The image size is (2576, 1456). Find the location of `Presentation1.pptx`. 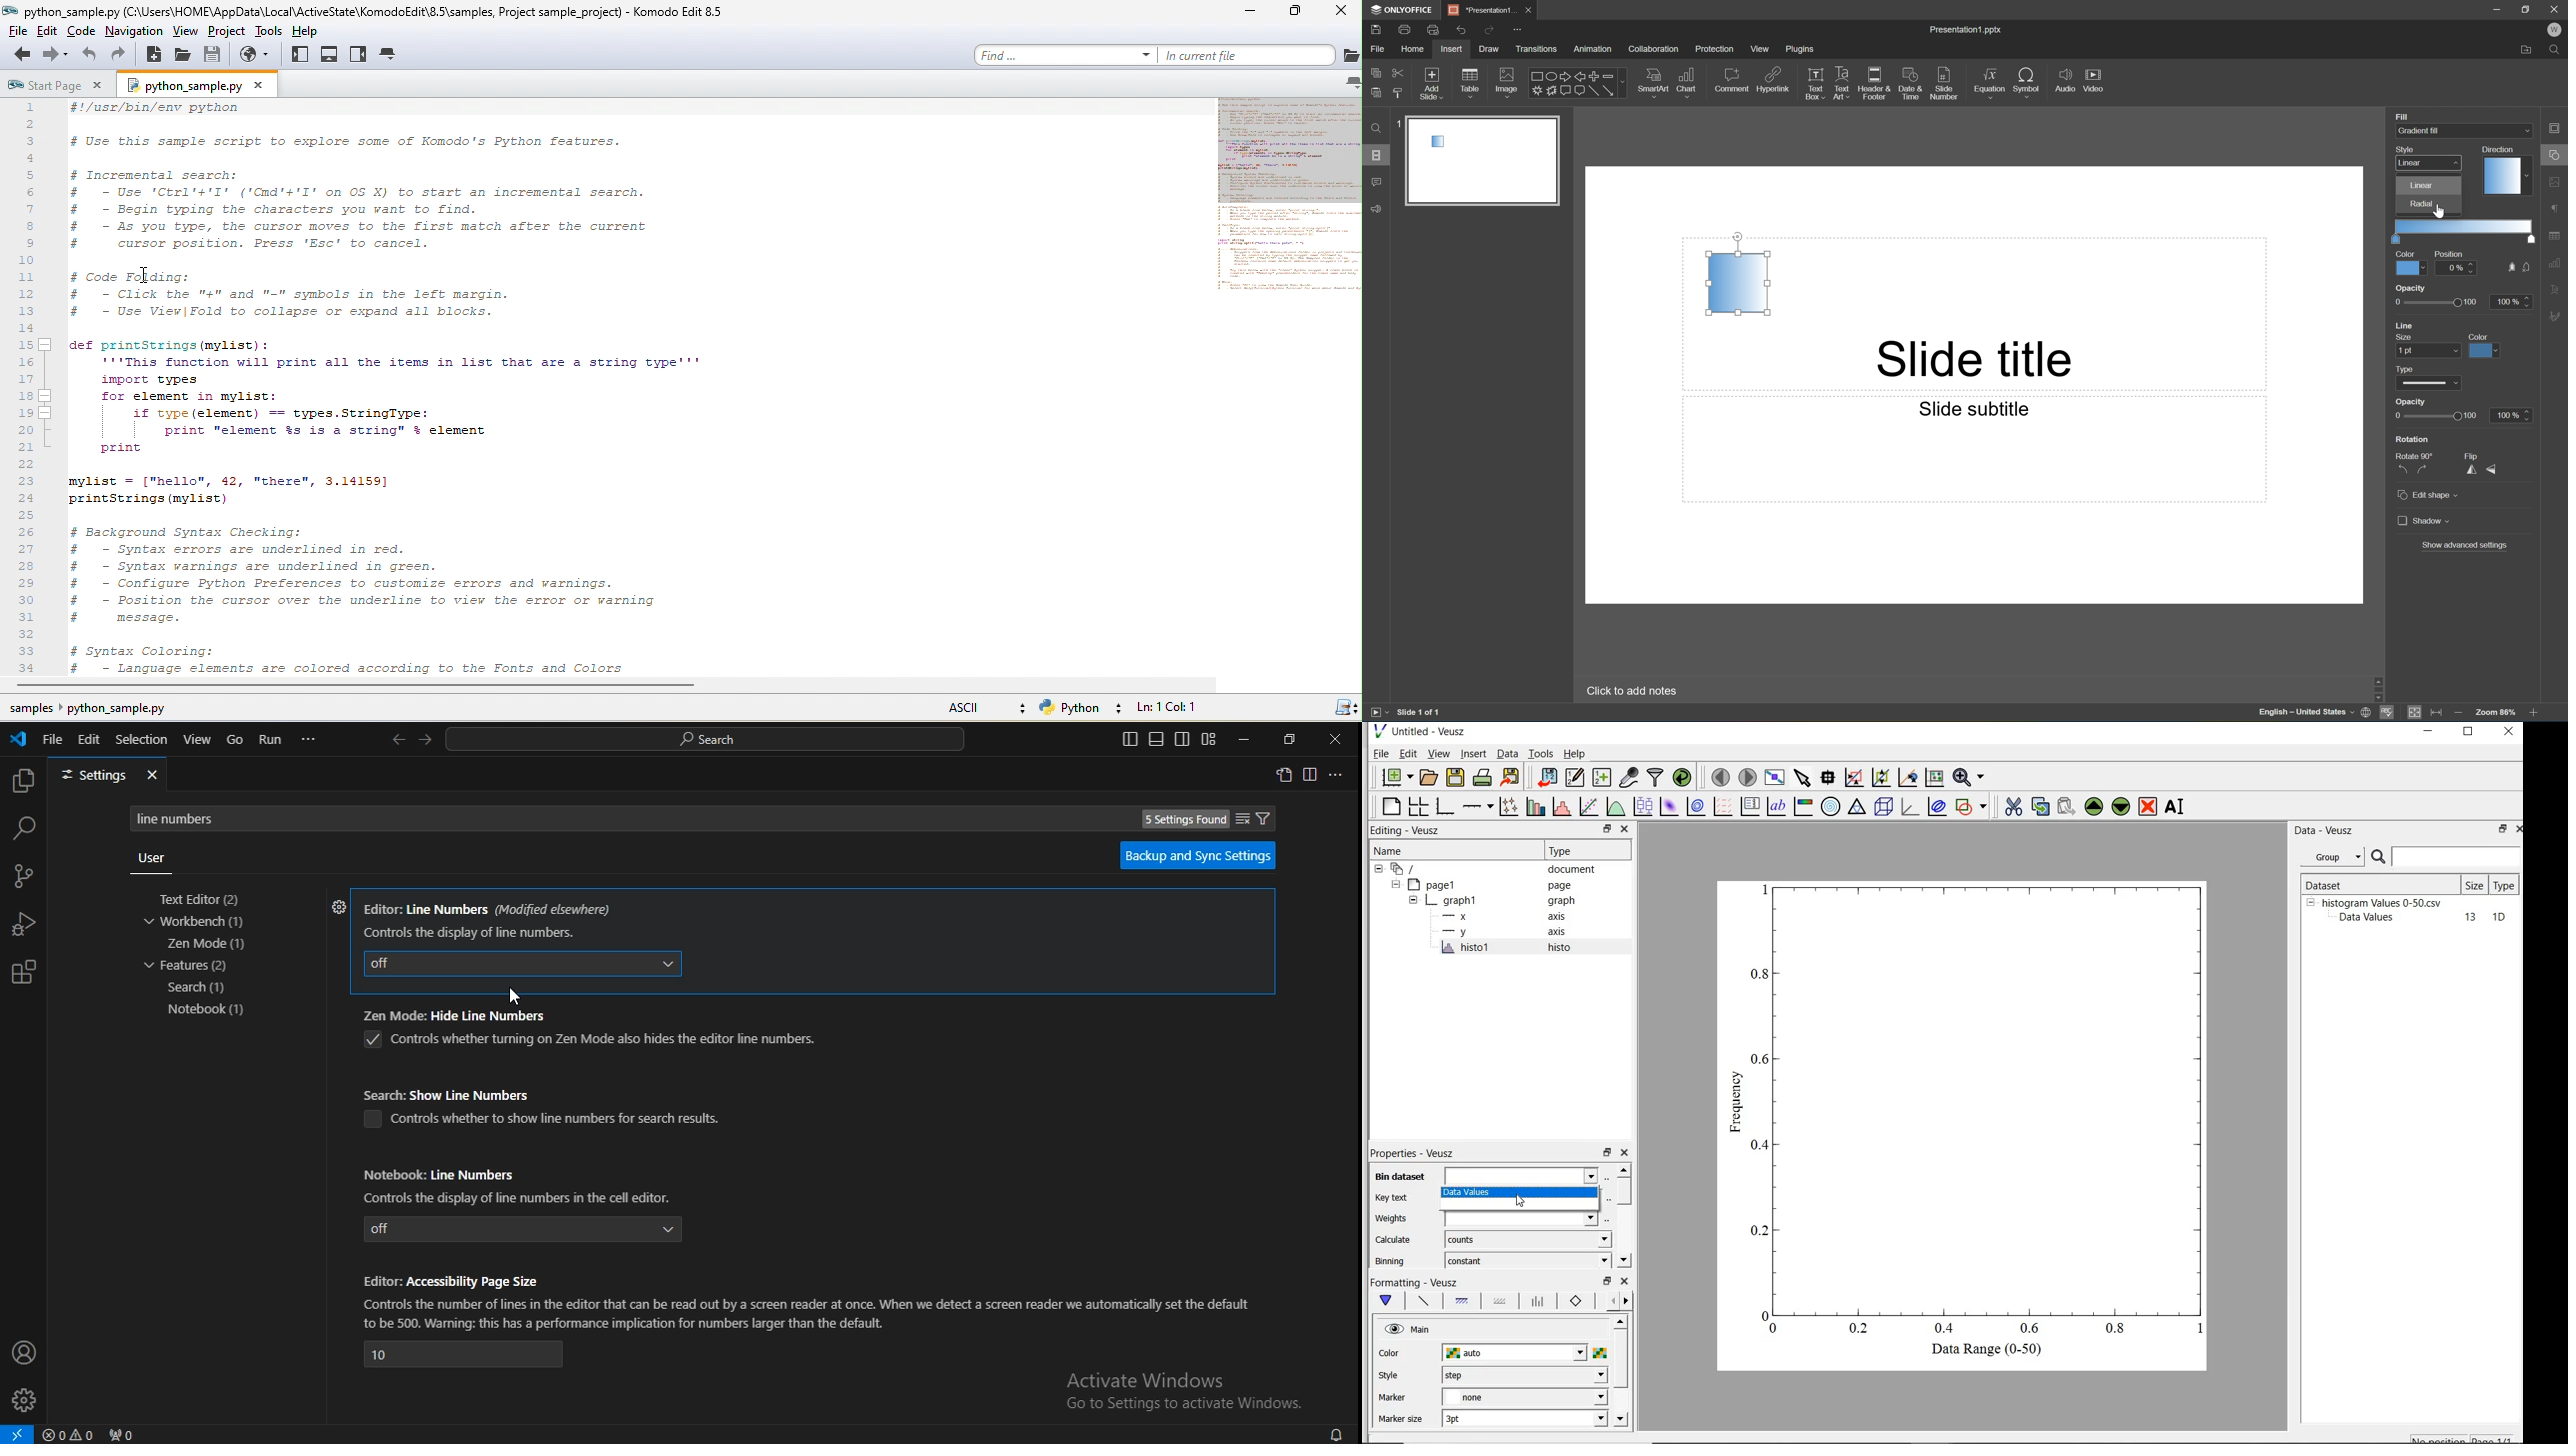

Presentation1.pptx is located at coordinates (1968, 31).